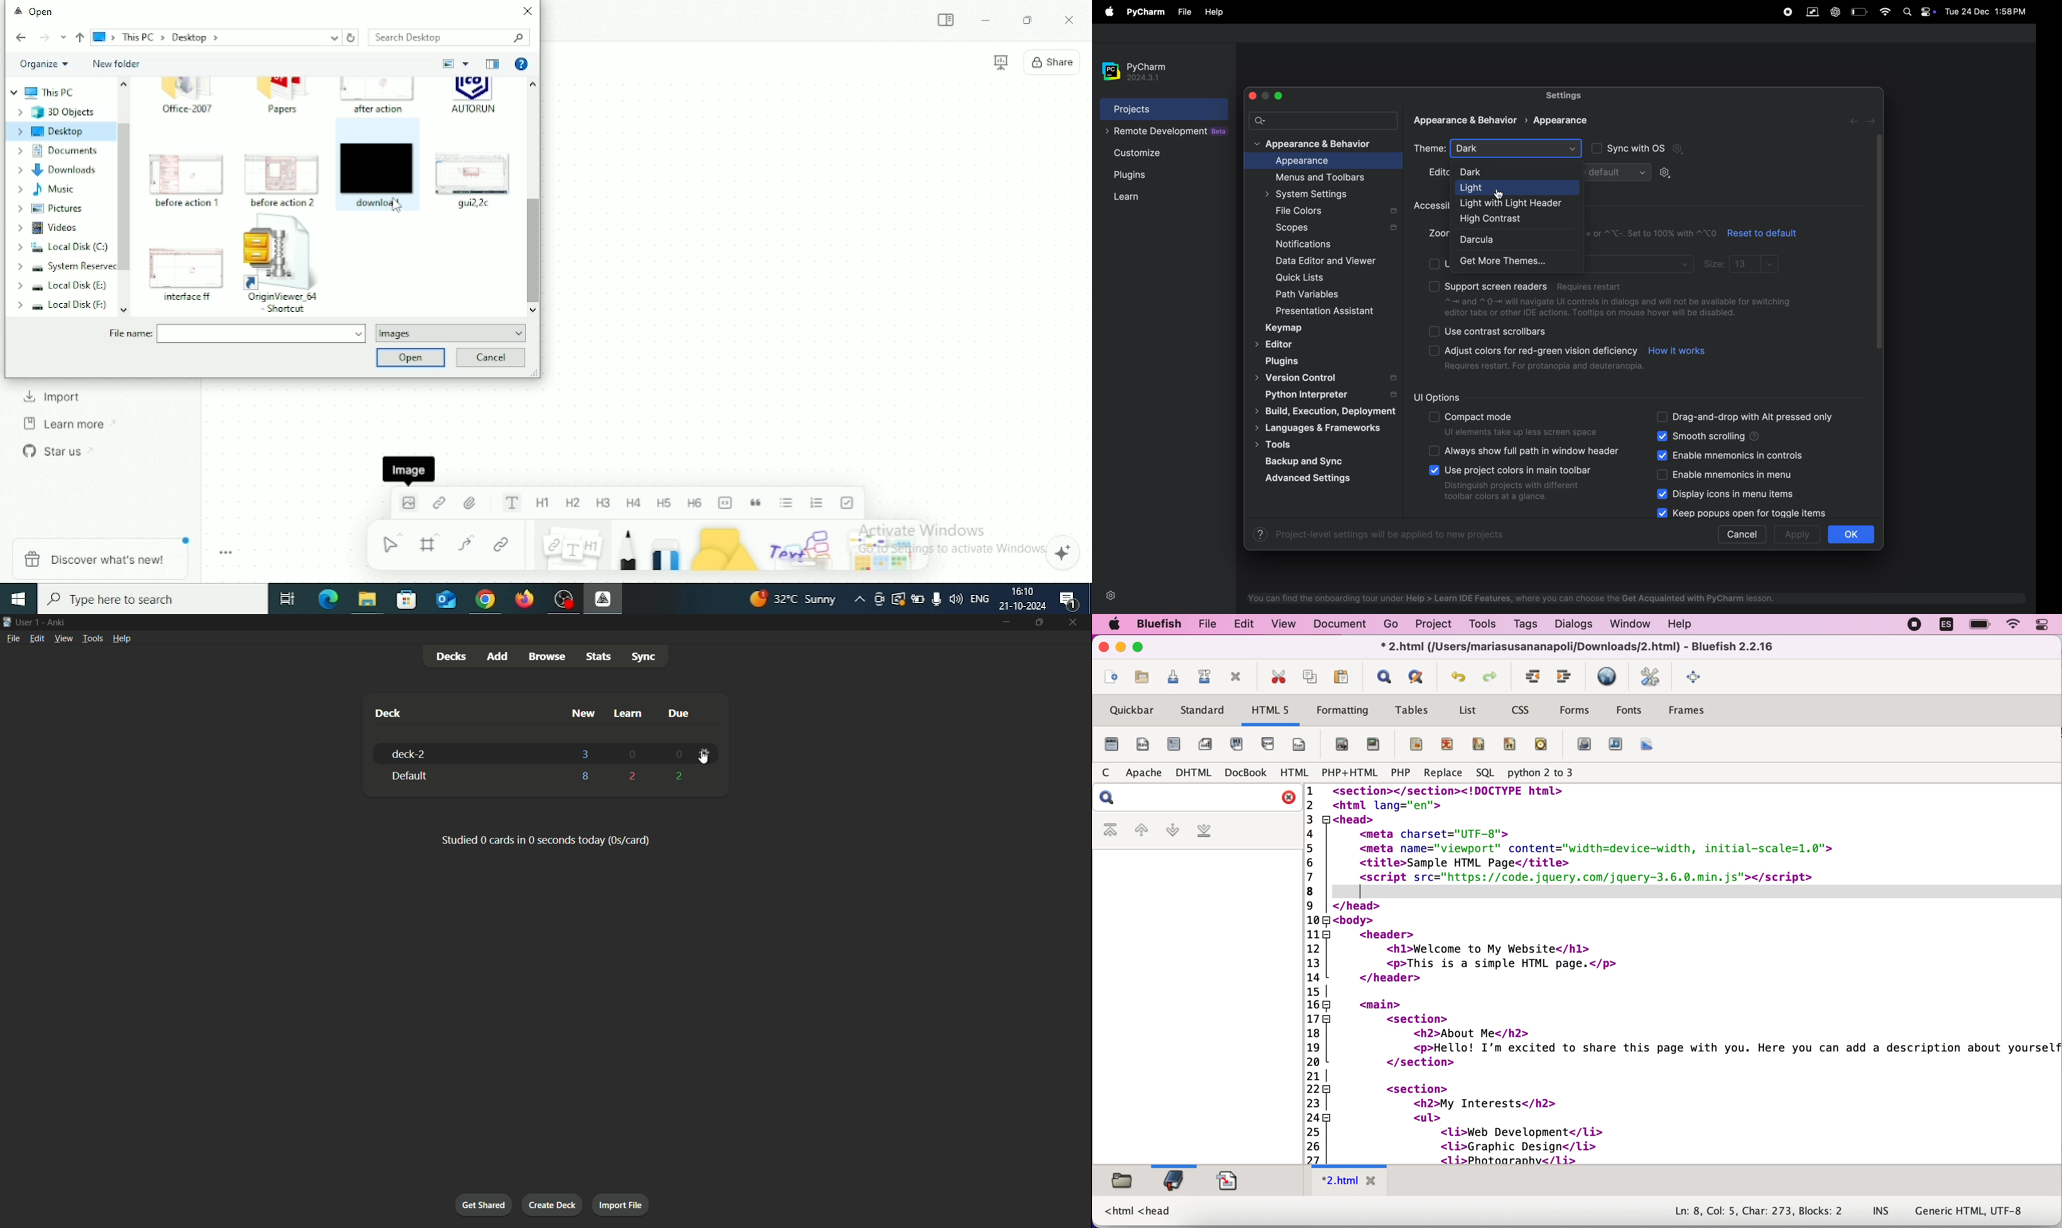 Image resolution: width=2072 pixels, height=1232 pixels. Describe the element at coordinates (287, 266) in the screenshot. I see `OriginViewer_64 Shortcut` at that location.